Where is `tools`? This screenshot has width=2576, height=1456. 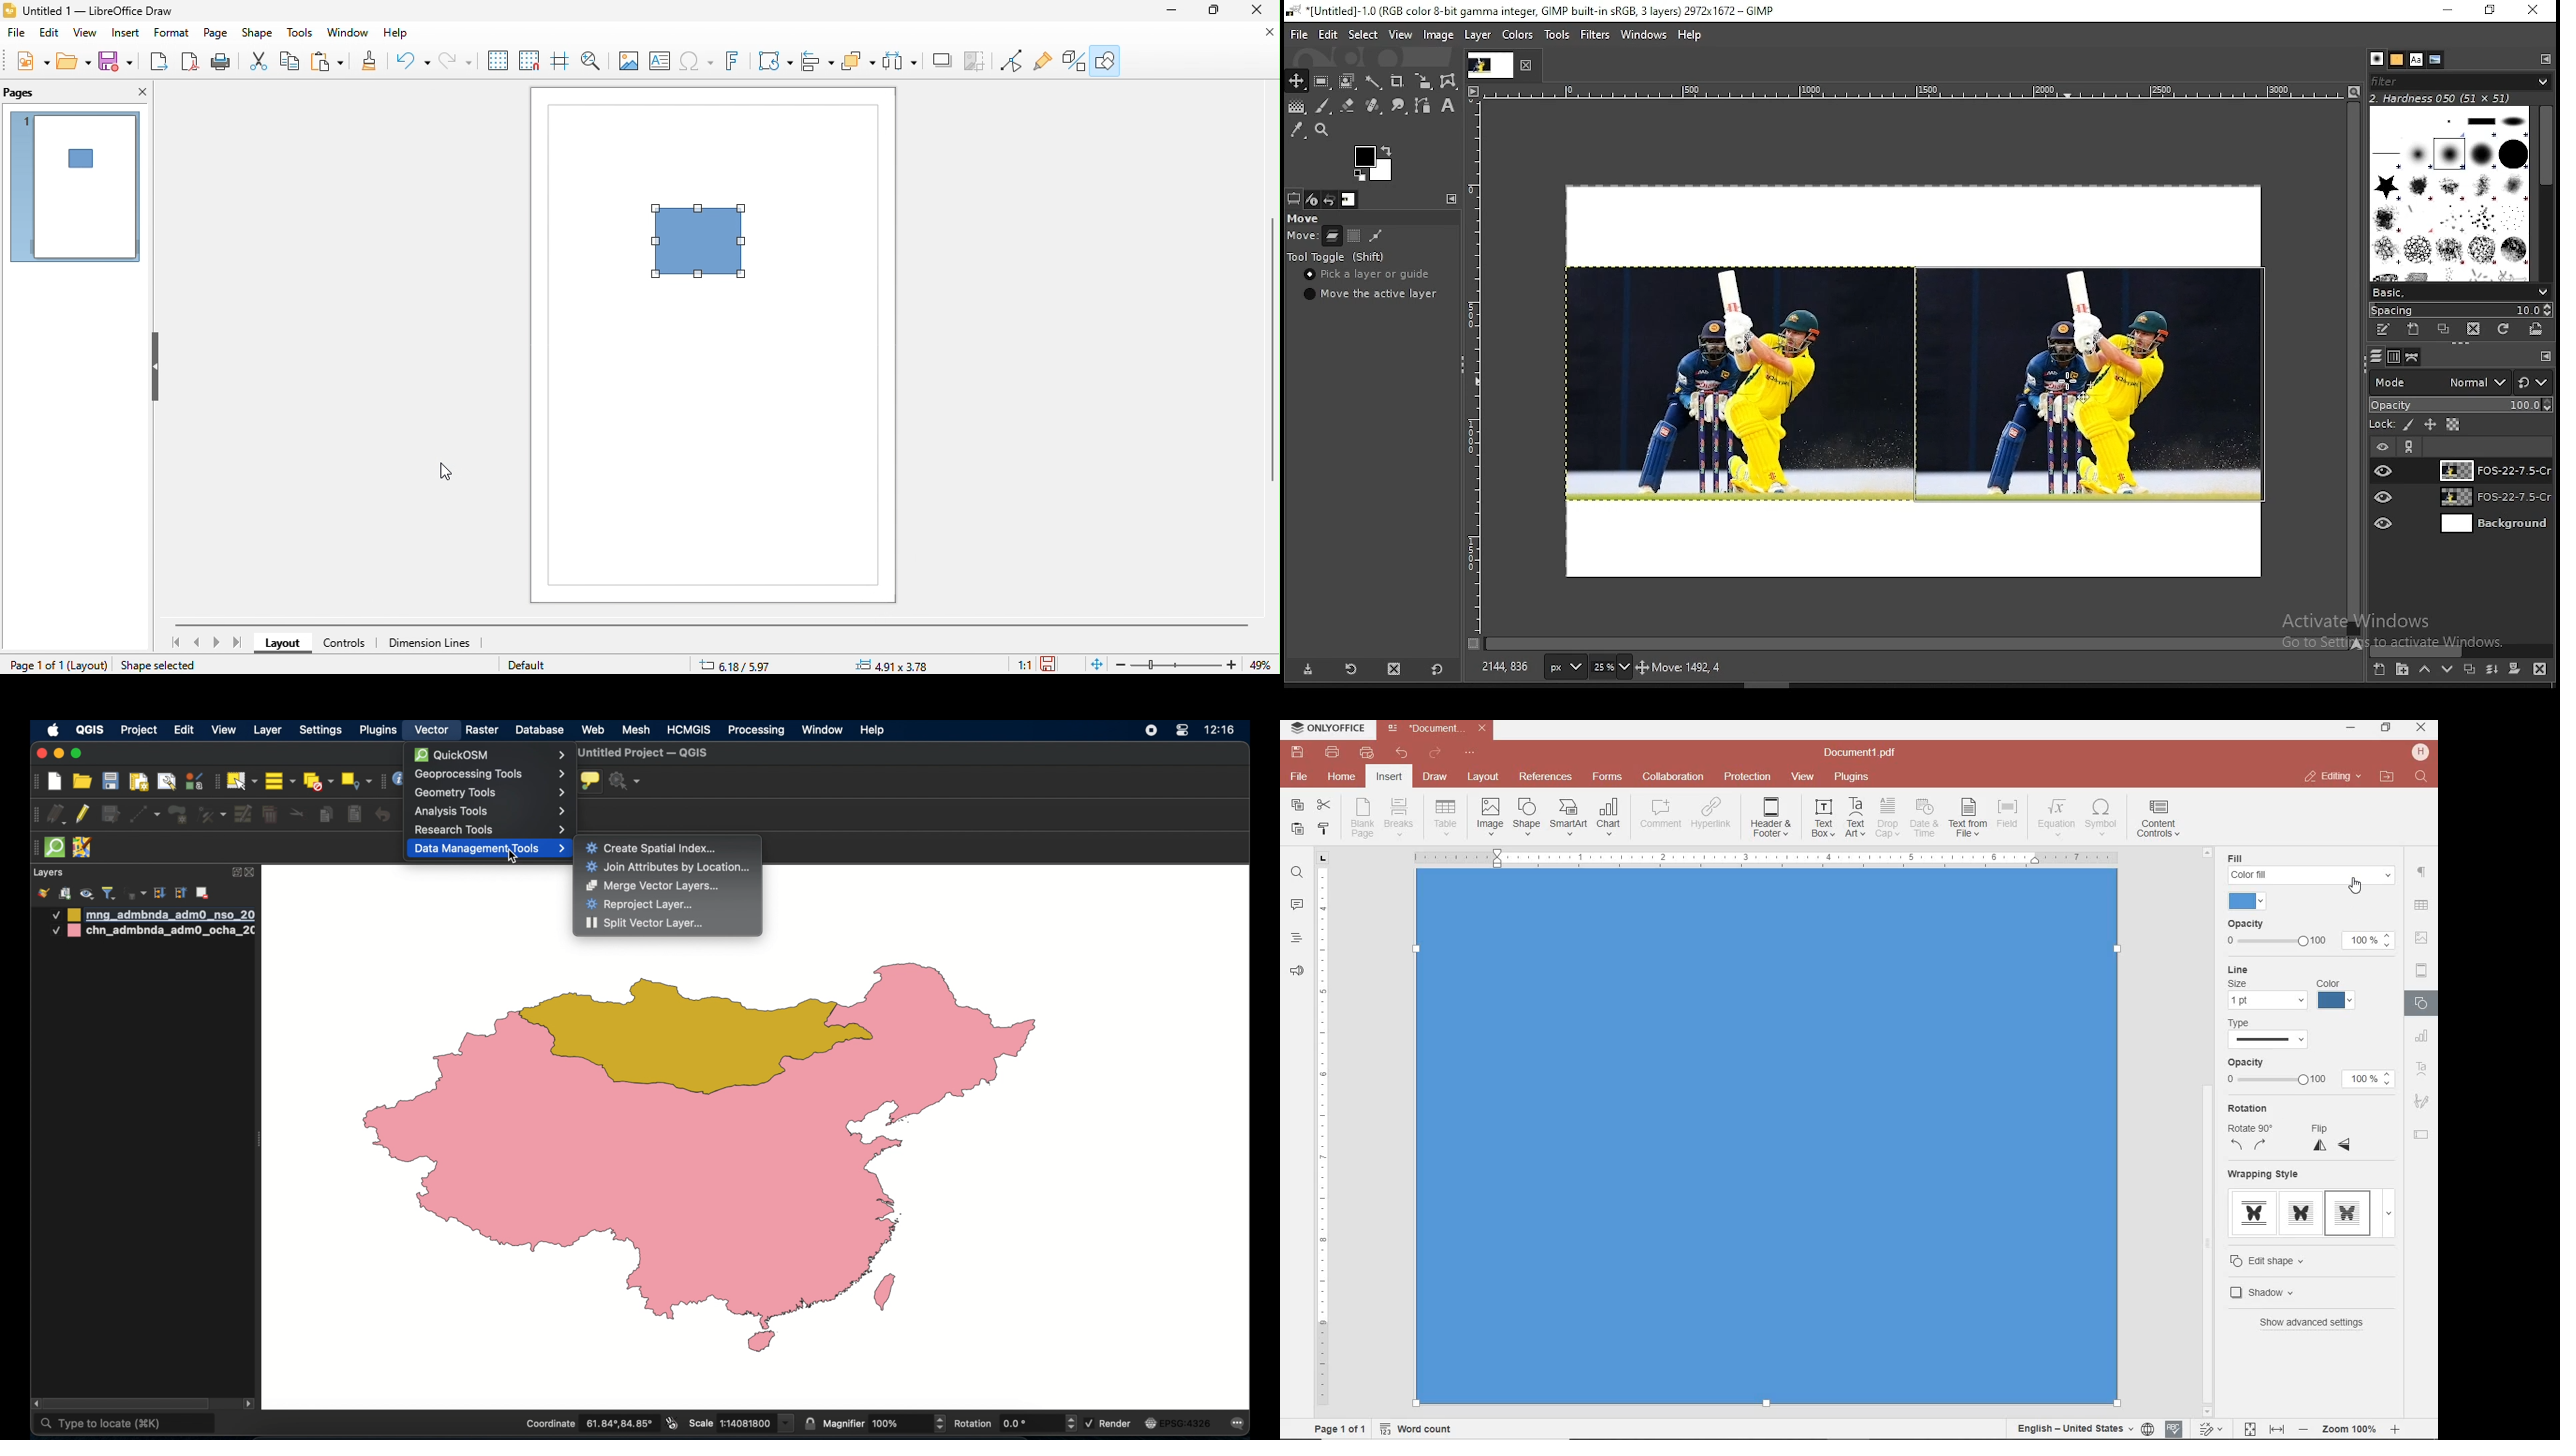
tools is located at coordinates (301, 35).